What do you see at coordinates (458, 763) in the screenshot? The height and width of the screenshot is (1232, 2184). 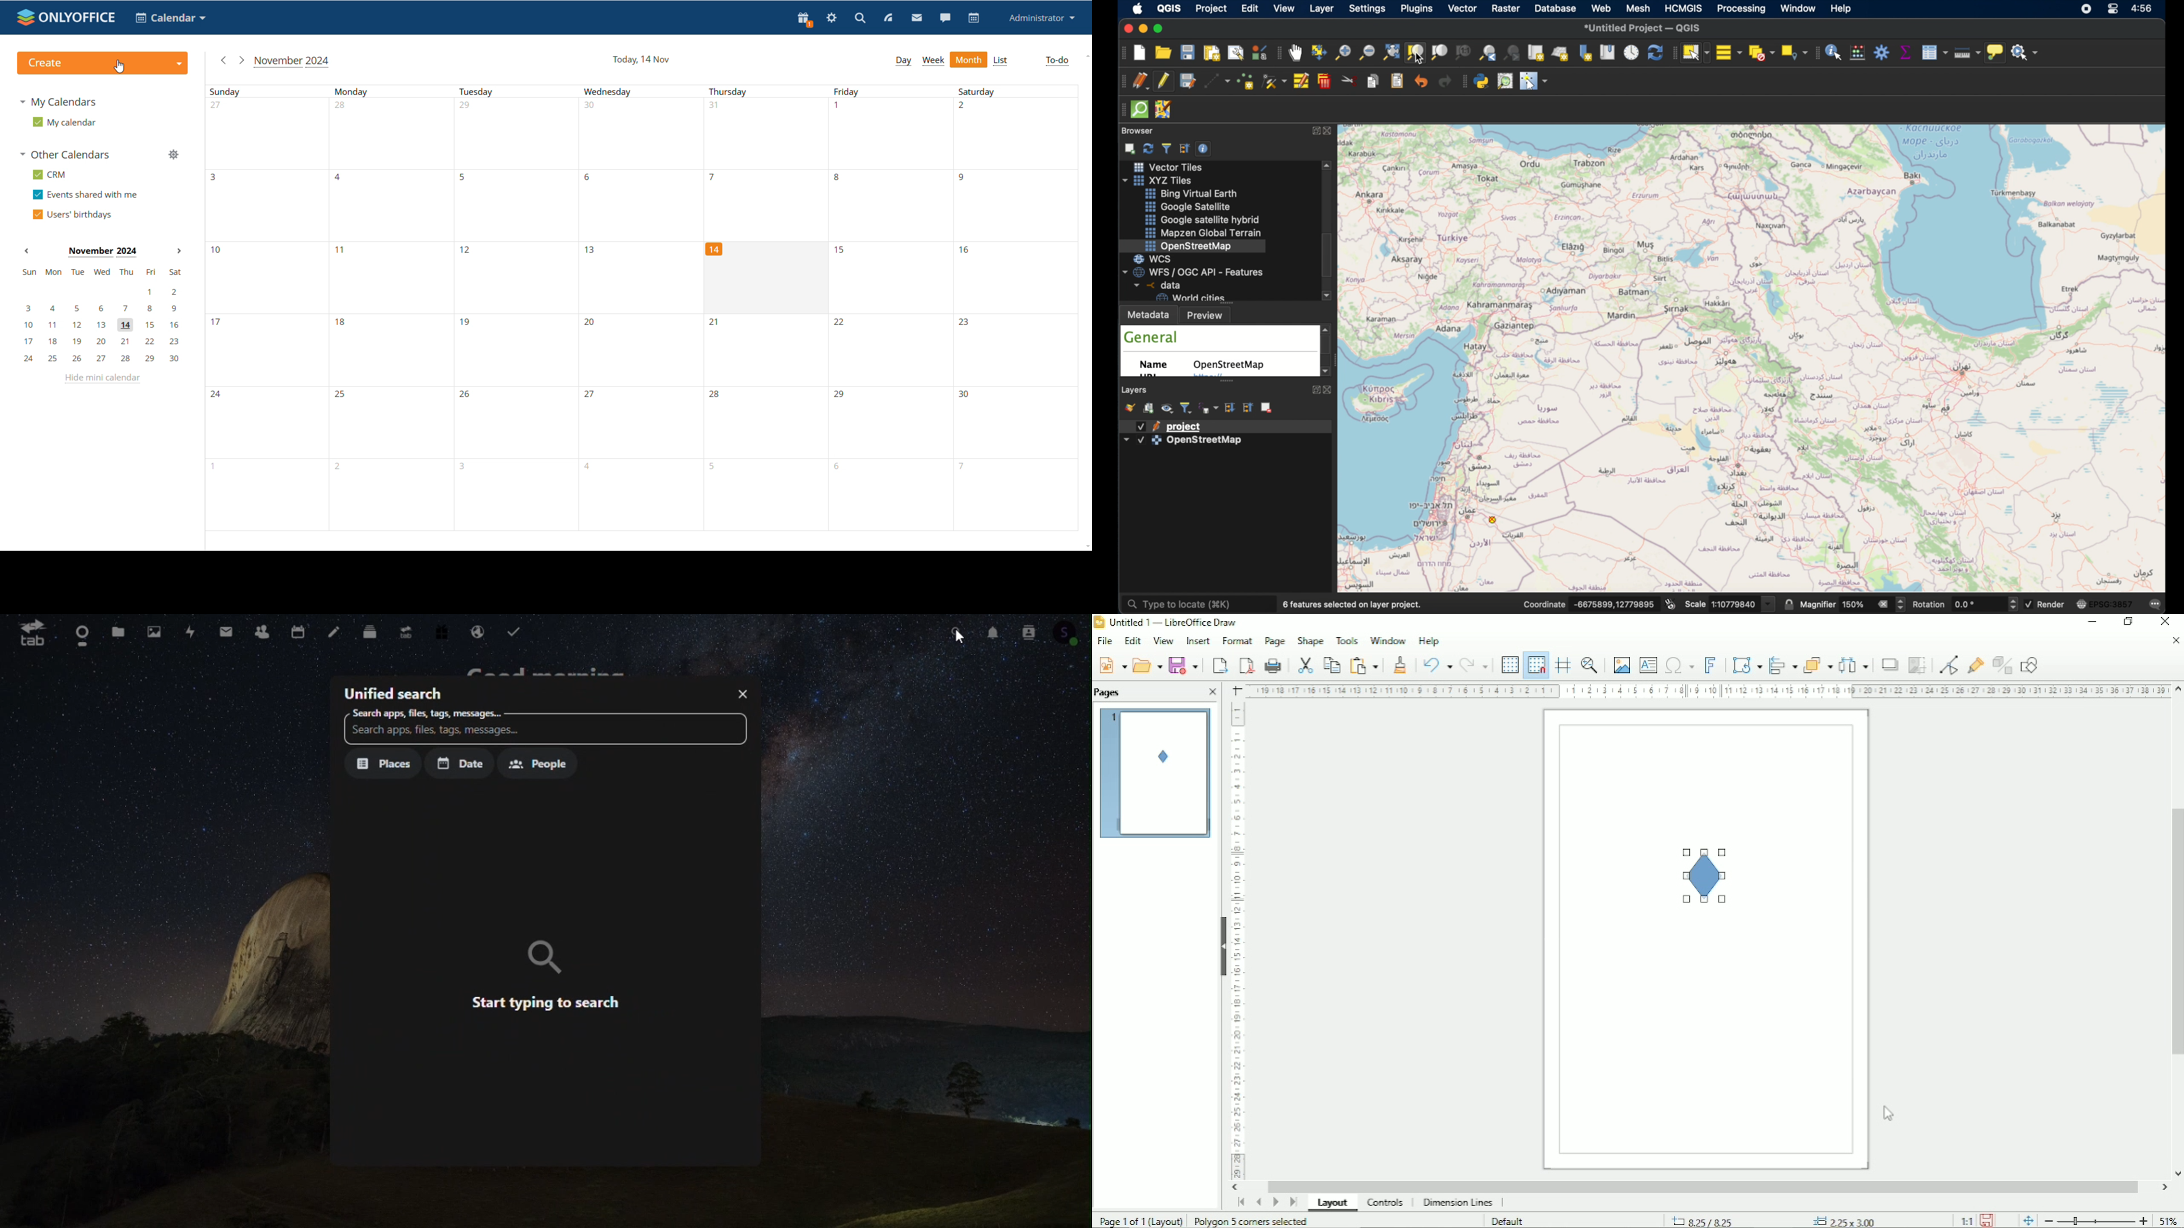 I see `Date` at bounding box center [458, 763].